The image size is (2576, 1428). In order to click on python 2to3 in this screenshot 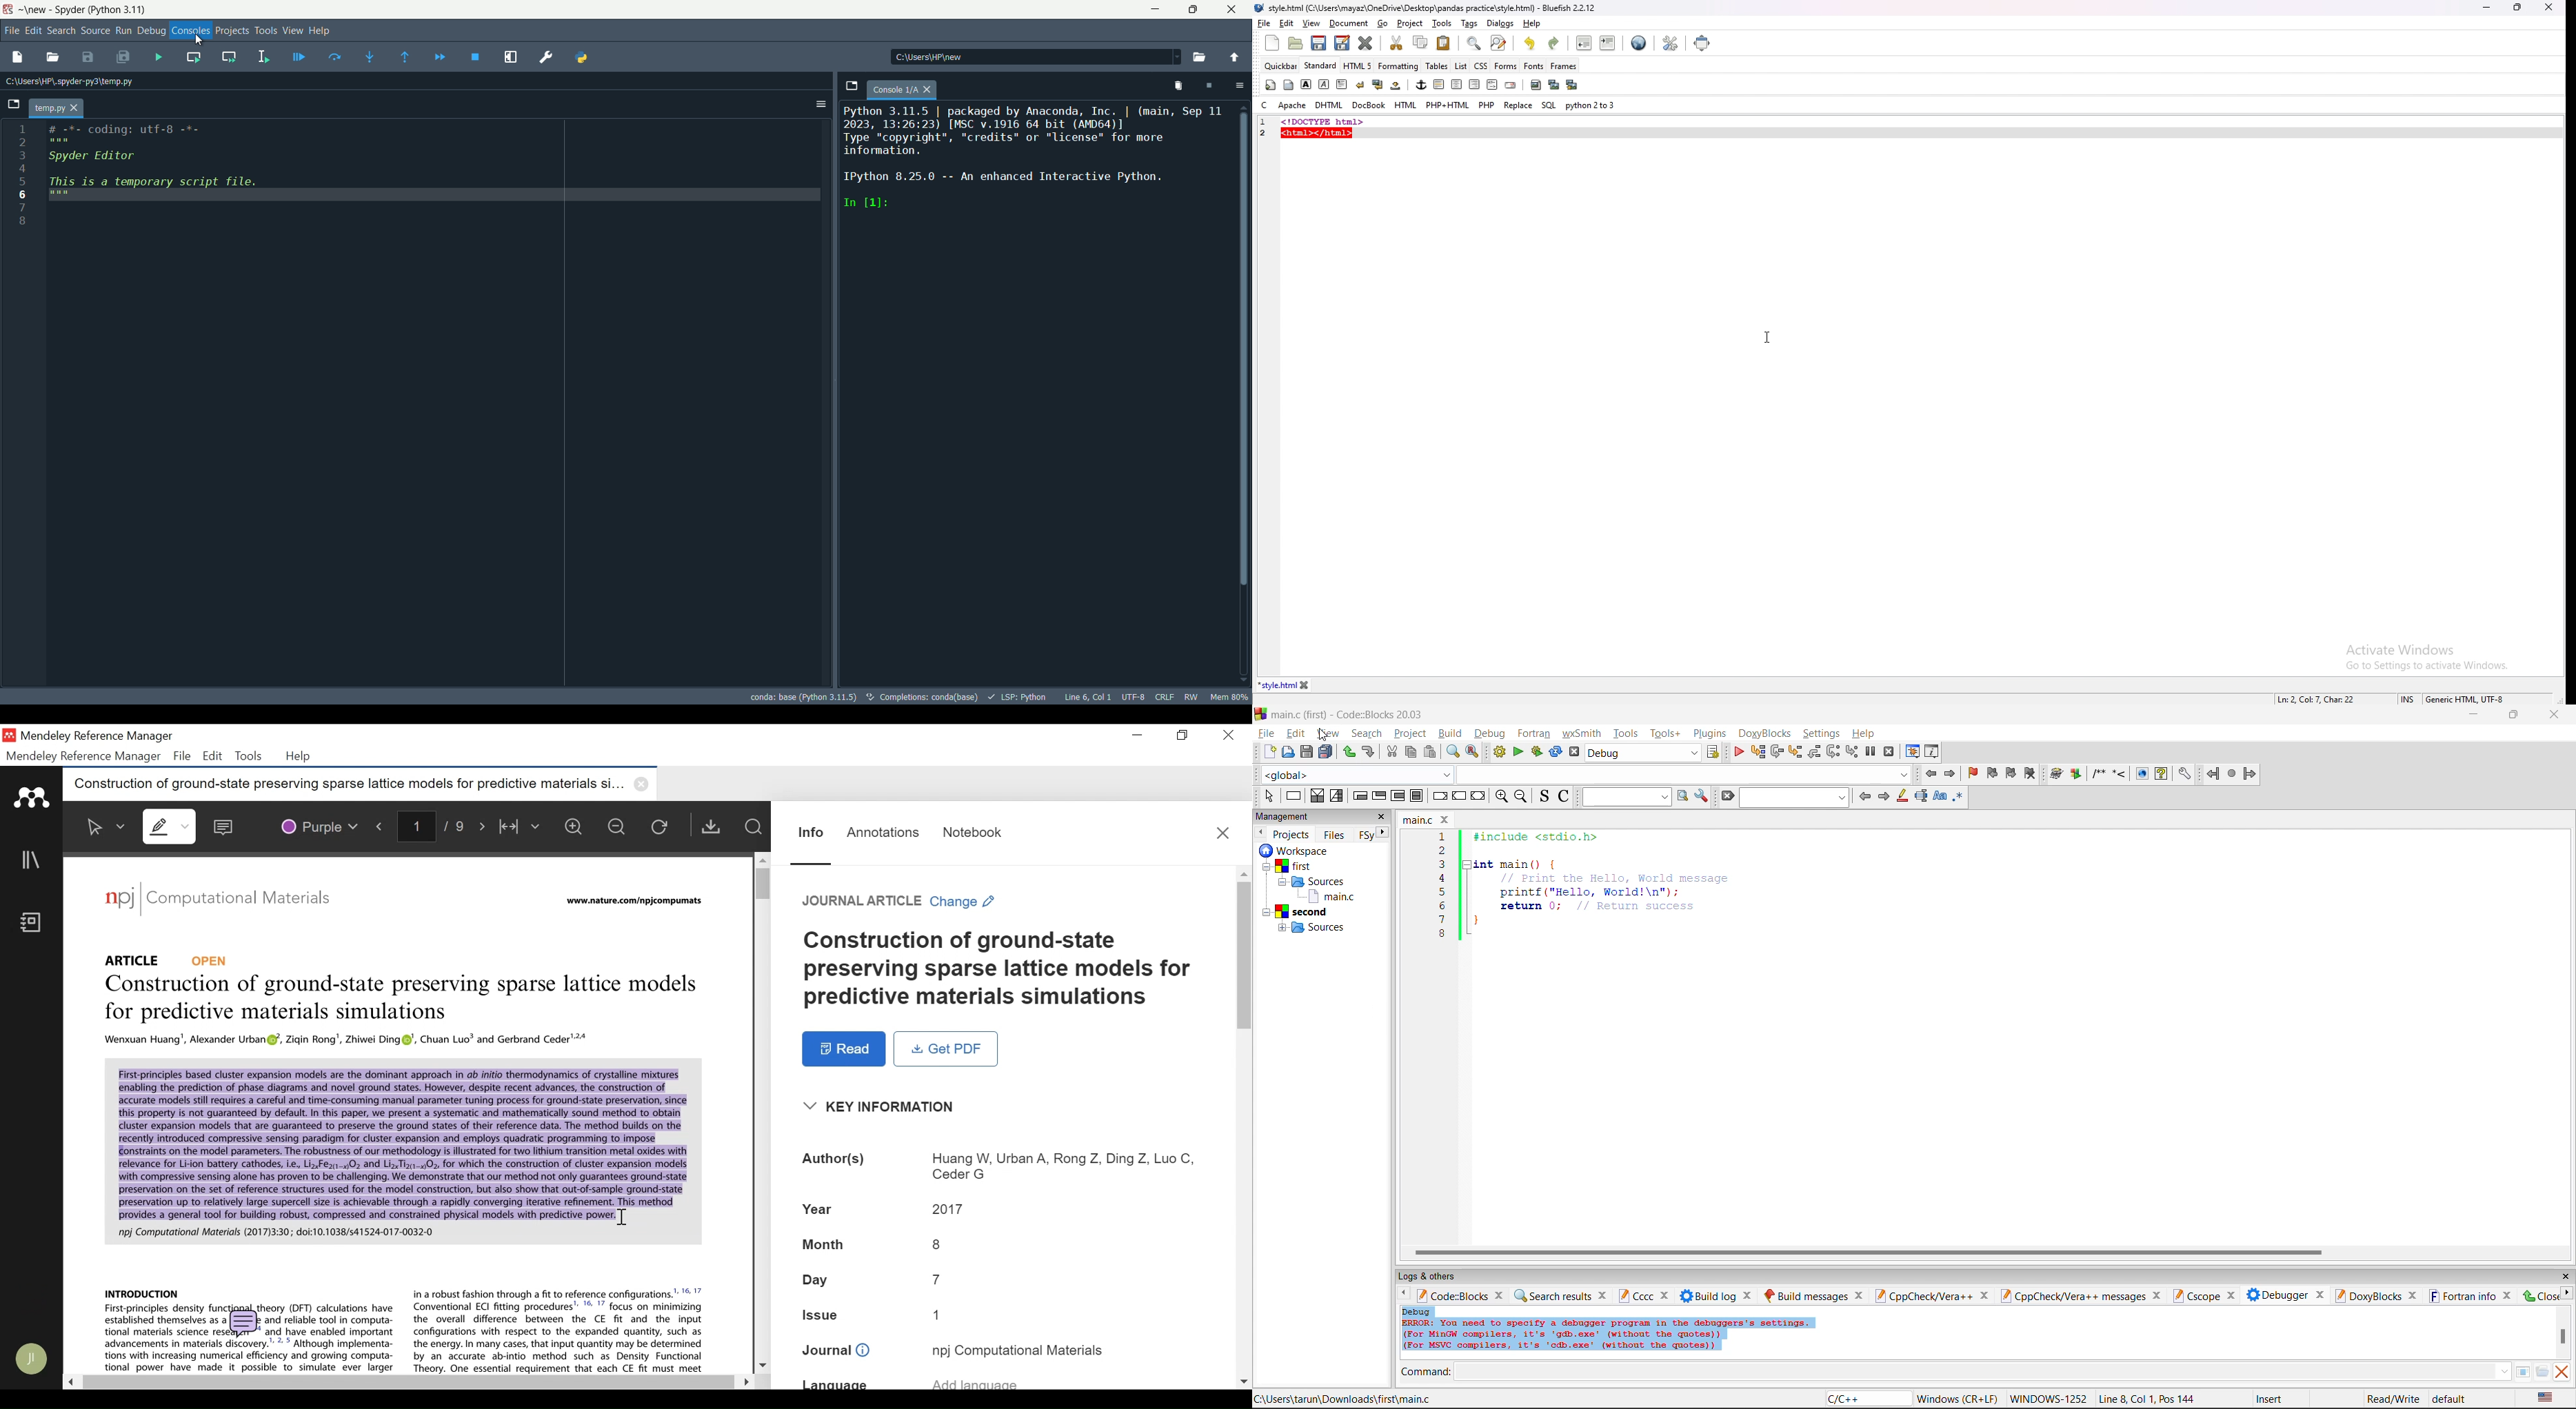, I will do `click(1592, 105)`.